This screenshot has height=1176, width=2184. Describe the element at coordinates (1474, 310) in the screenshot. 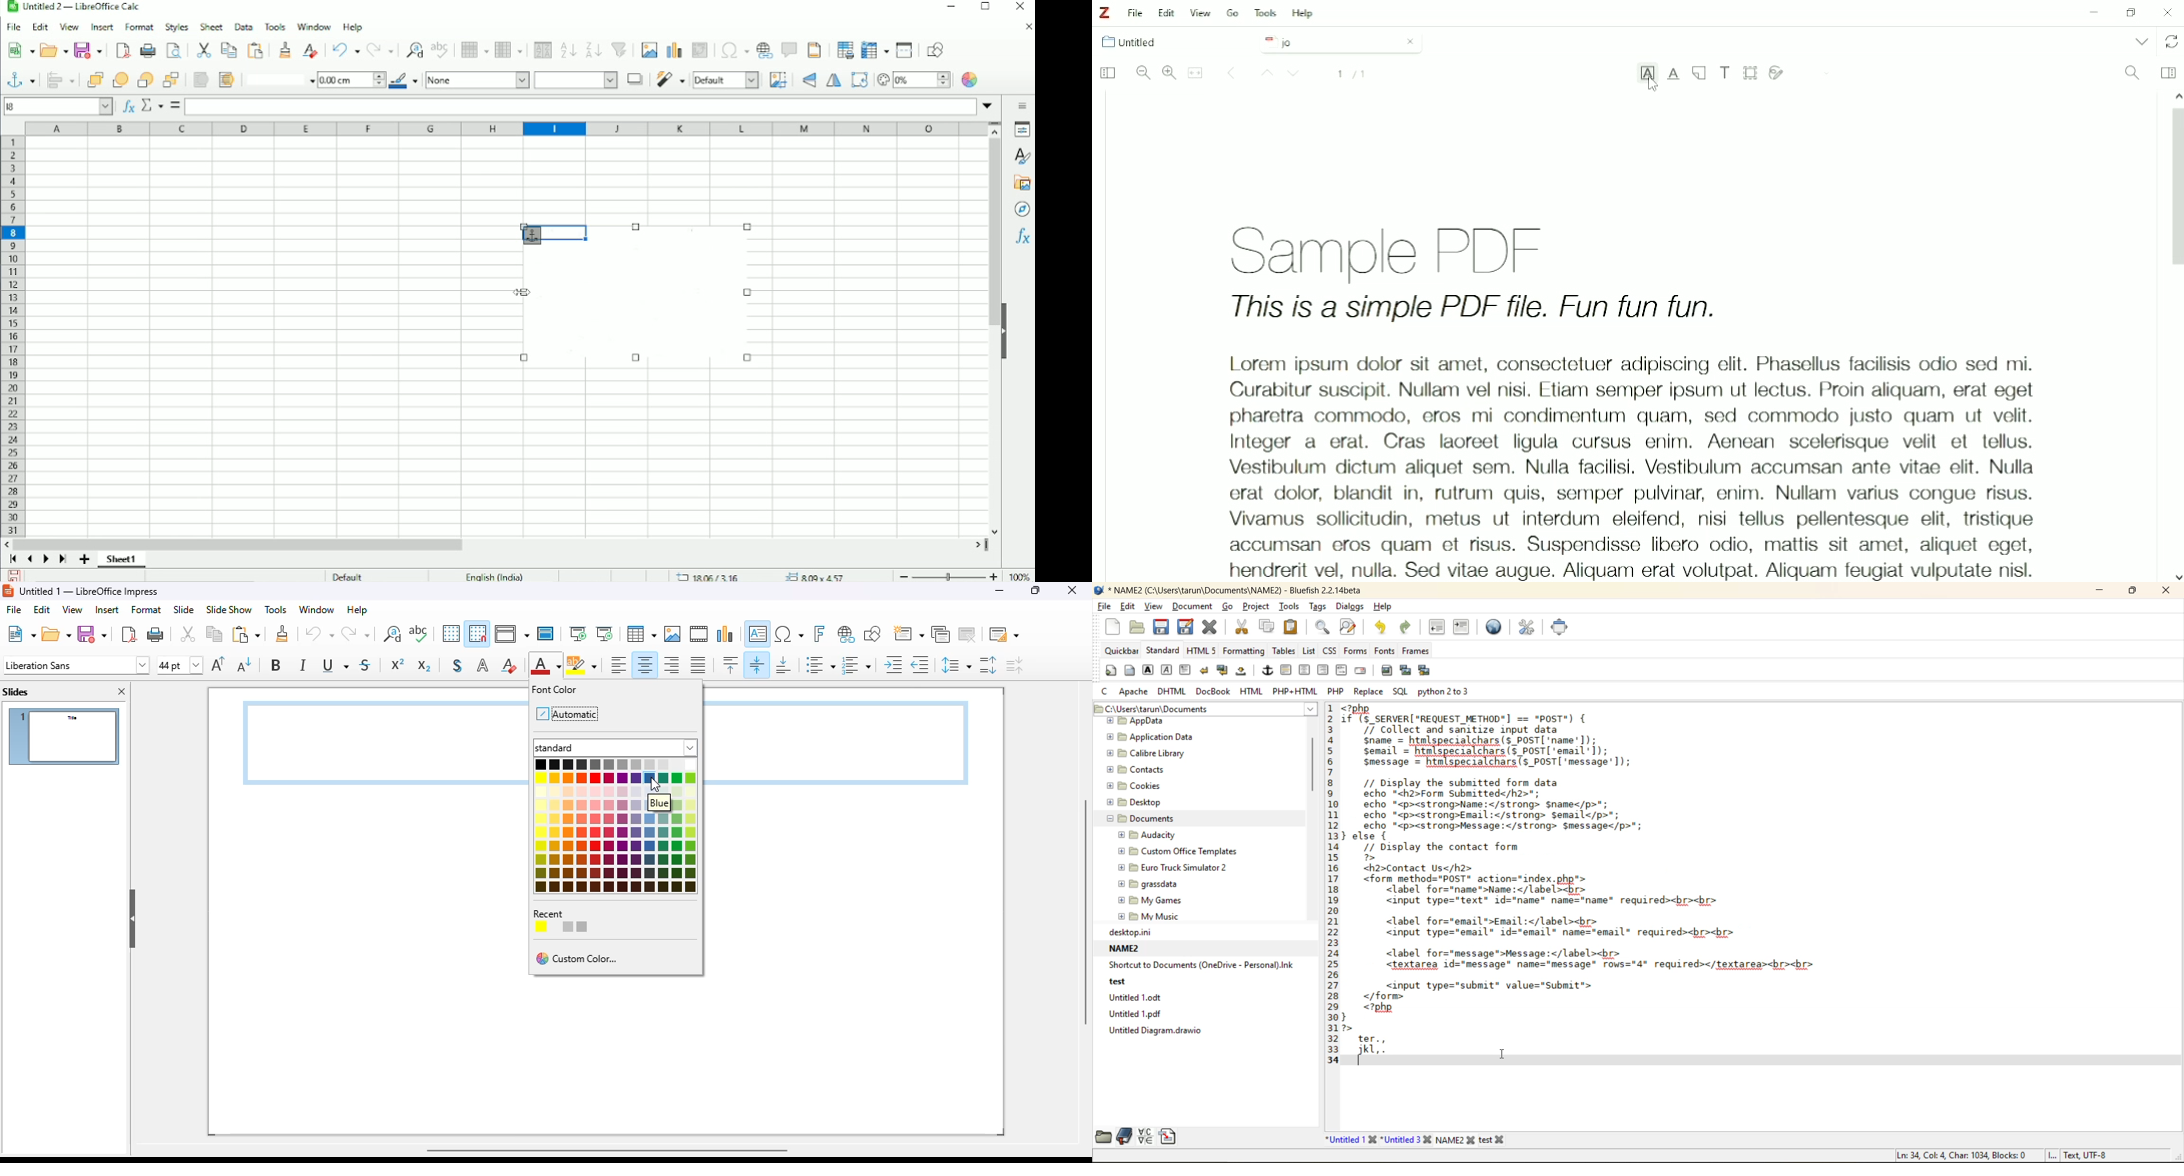

I see `This is a simple PDF file. Fun fun fun.` at that location.